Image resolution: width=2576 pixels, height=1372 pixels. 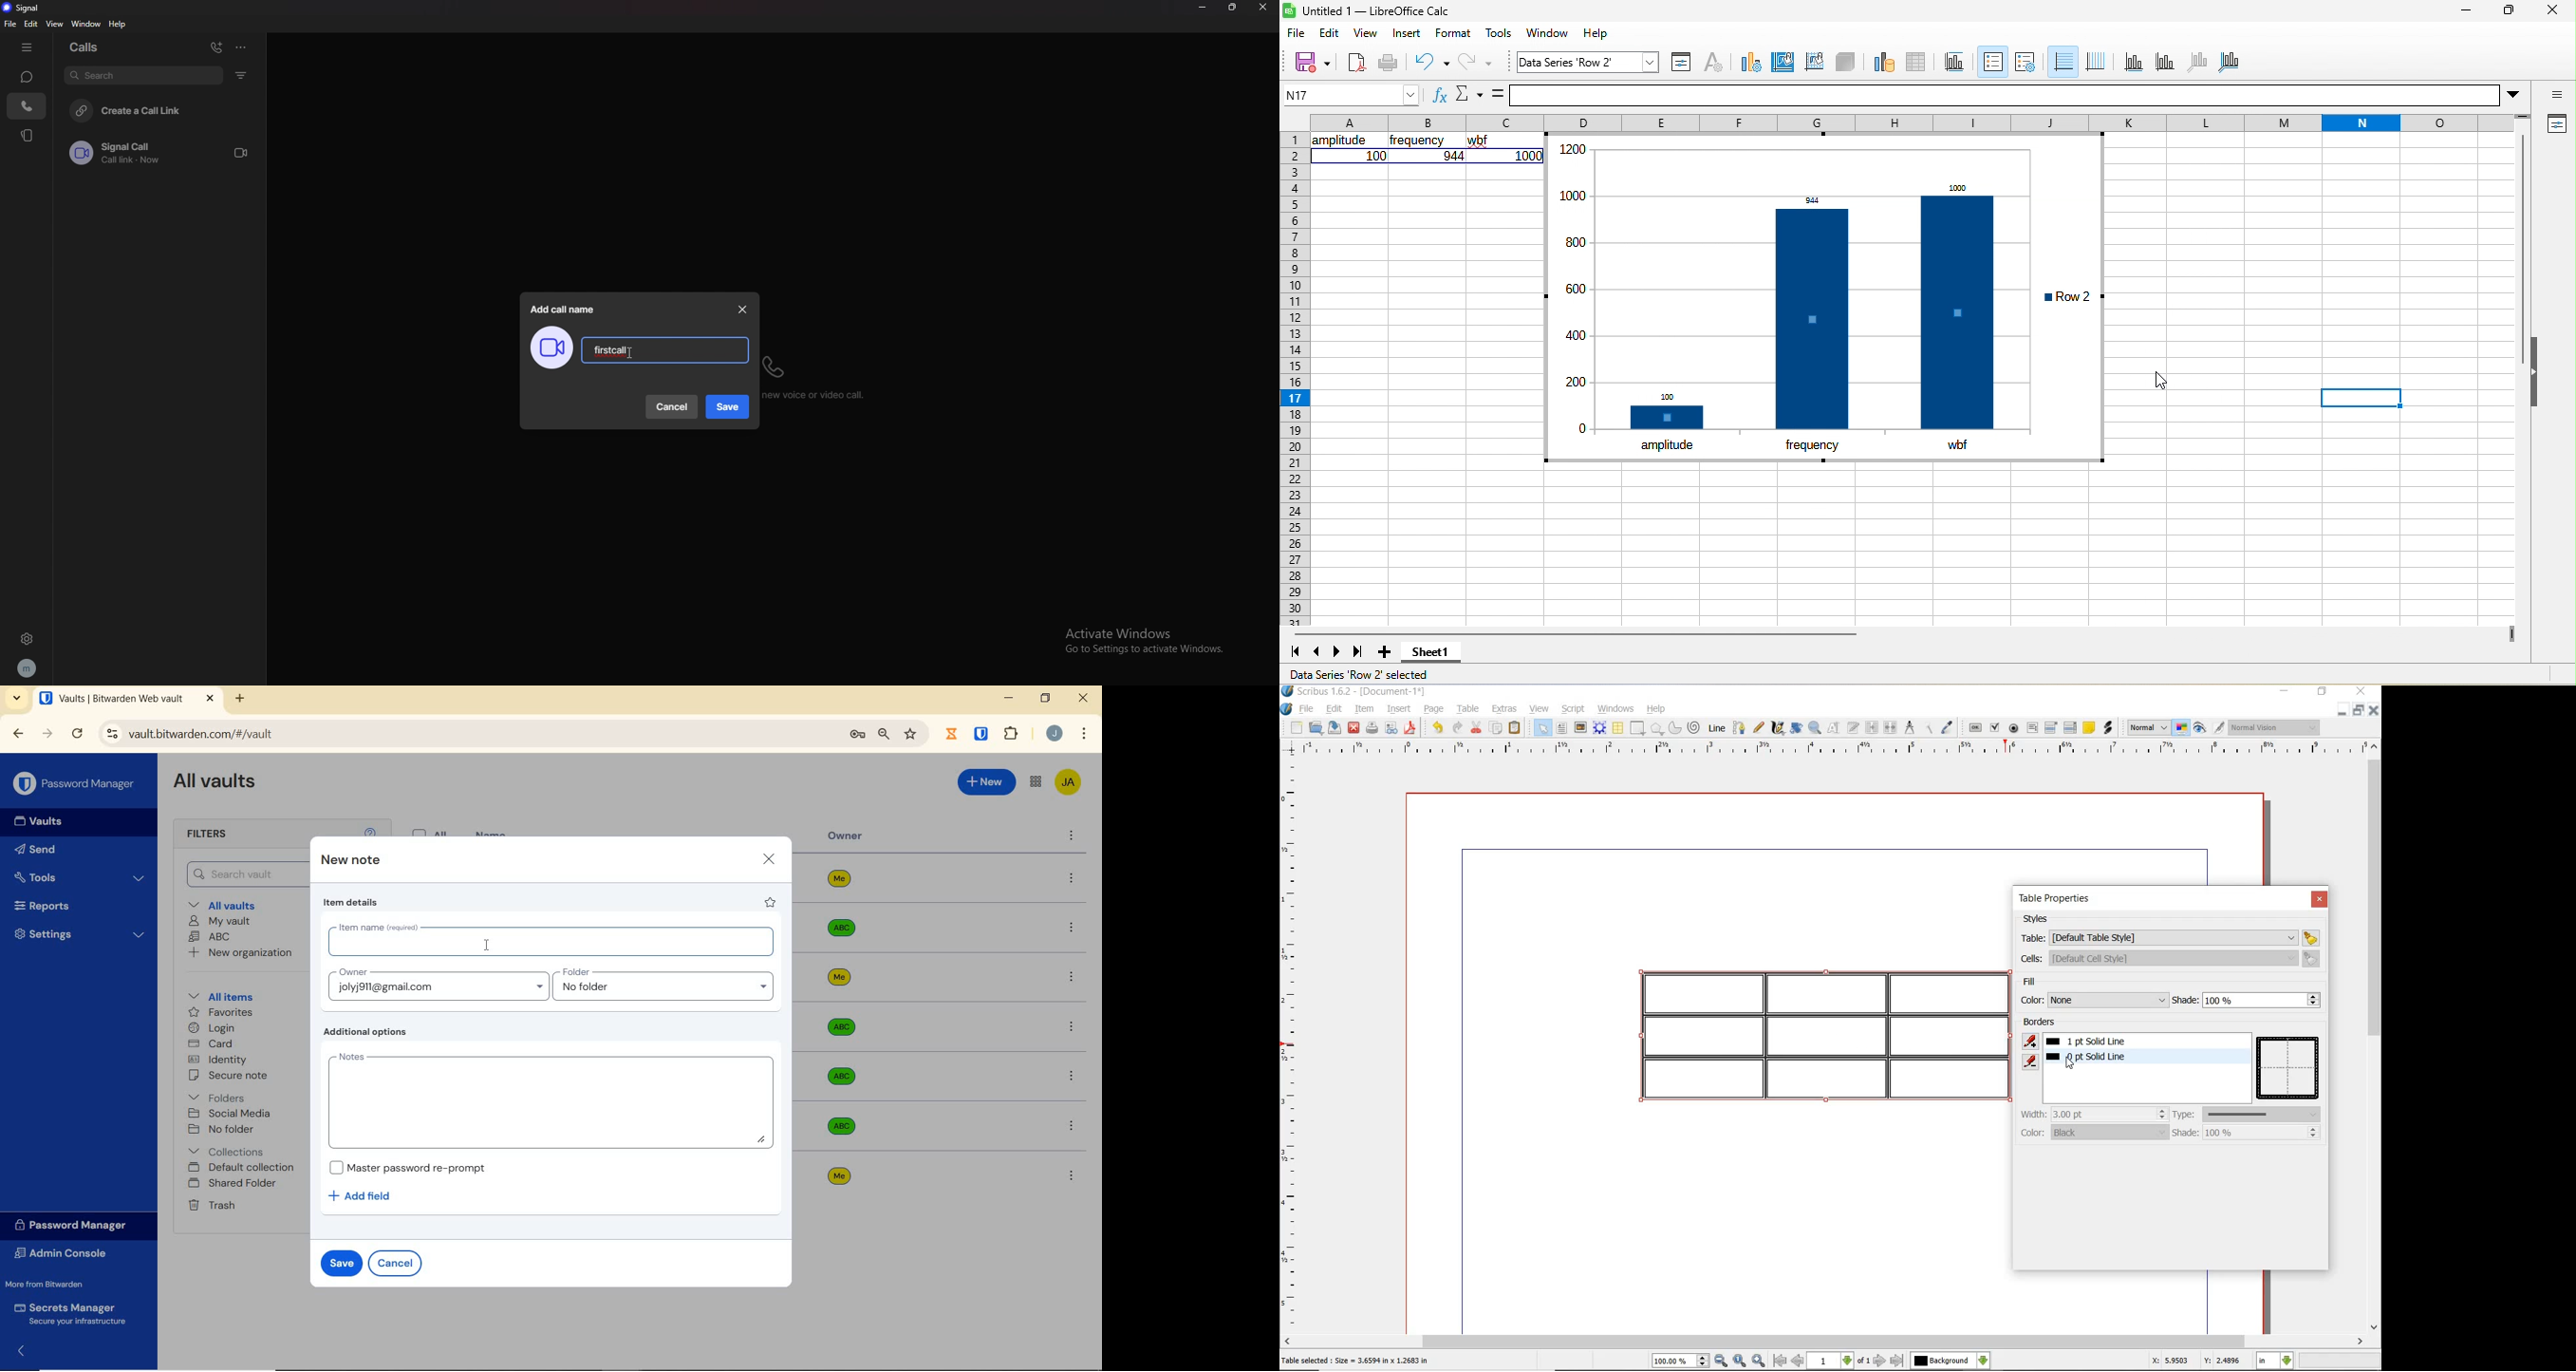 What do you see at coordinates (165, 153) in the screenshot?
I see `call link` at bounding box center [165, 153].